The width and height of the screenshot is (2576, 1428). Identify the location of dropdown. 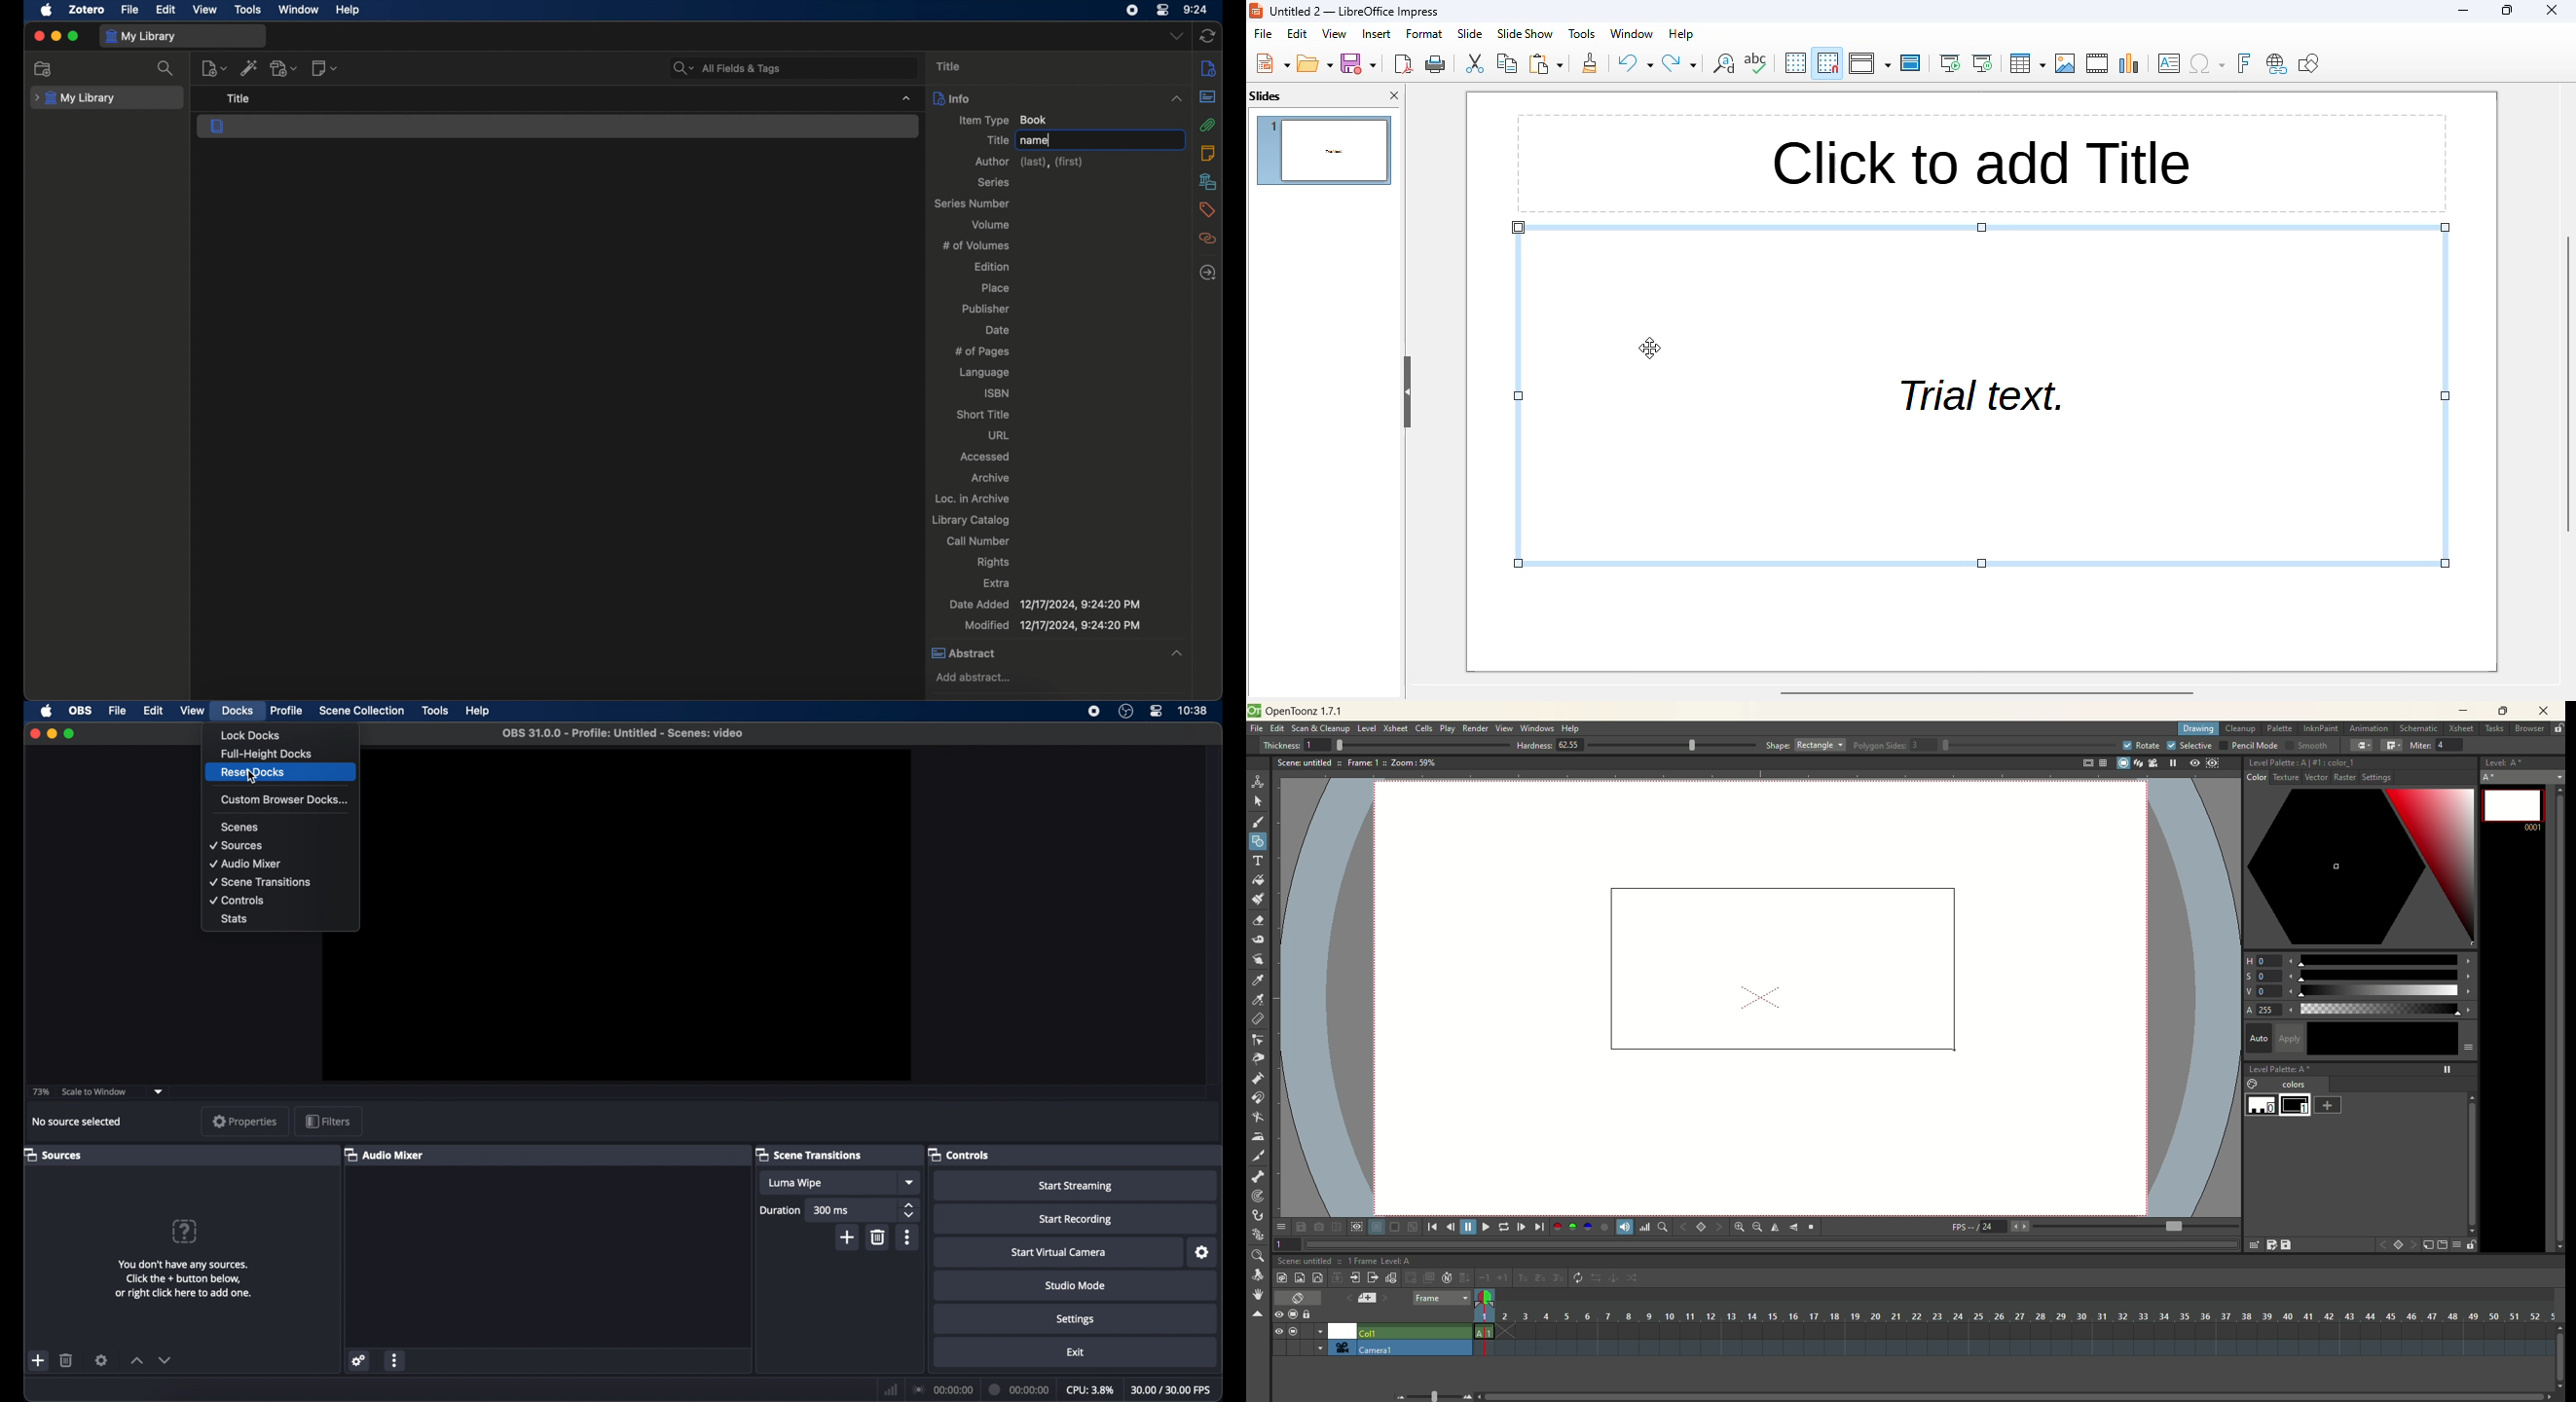
(1177, 654).